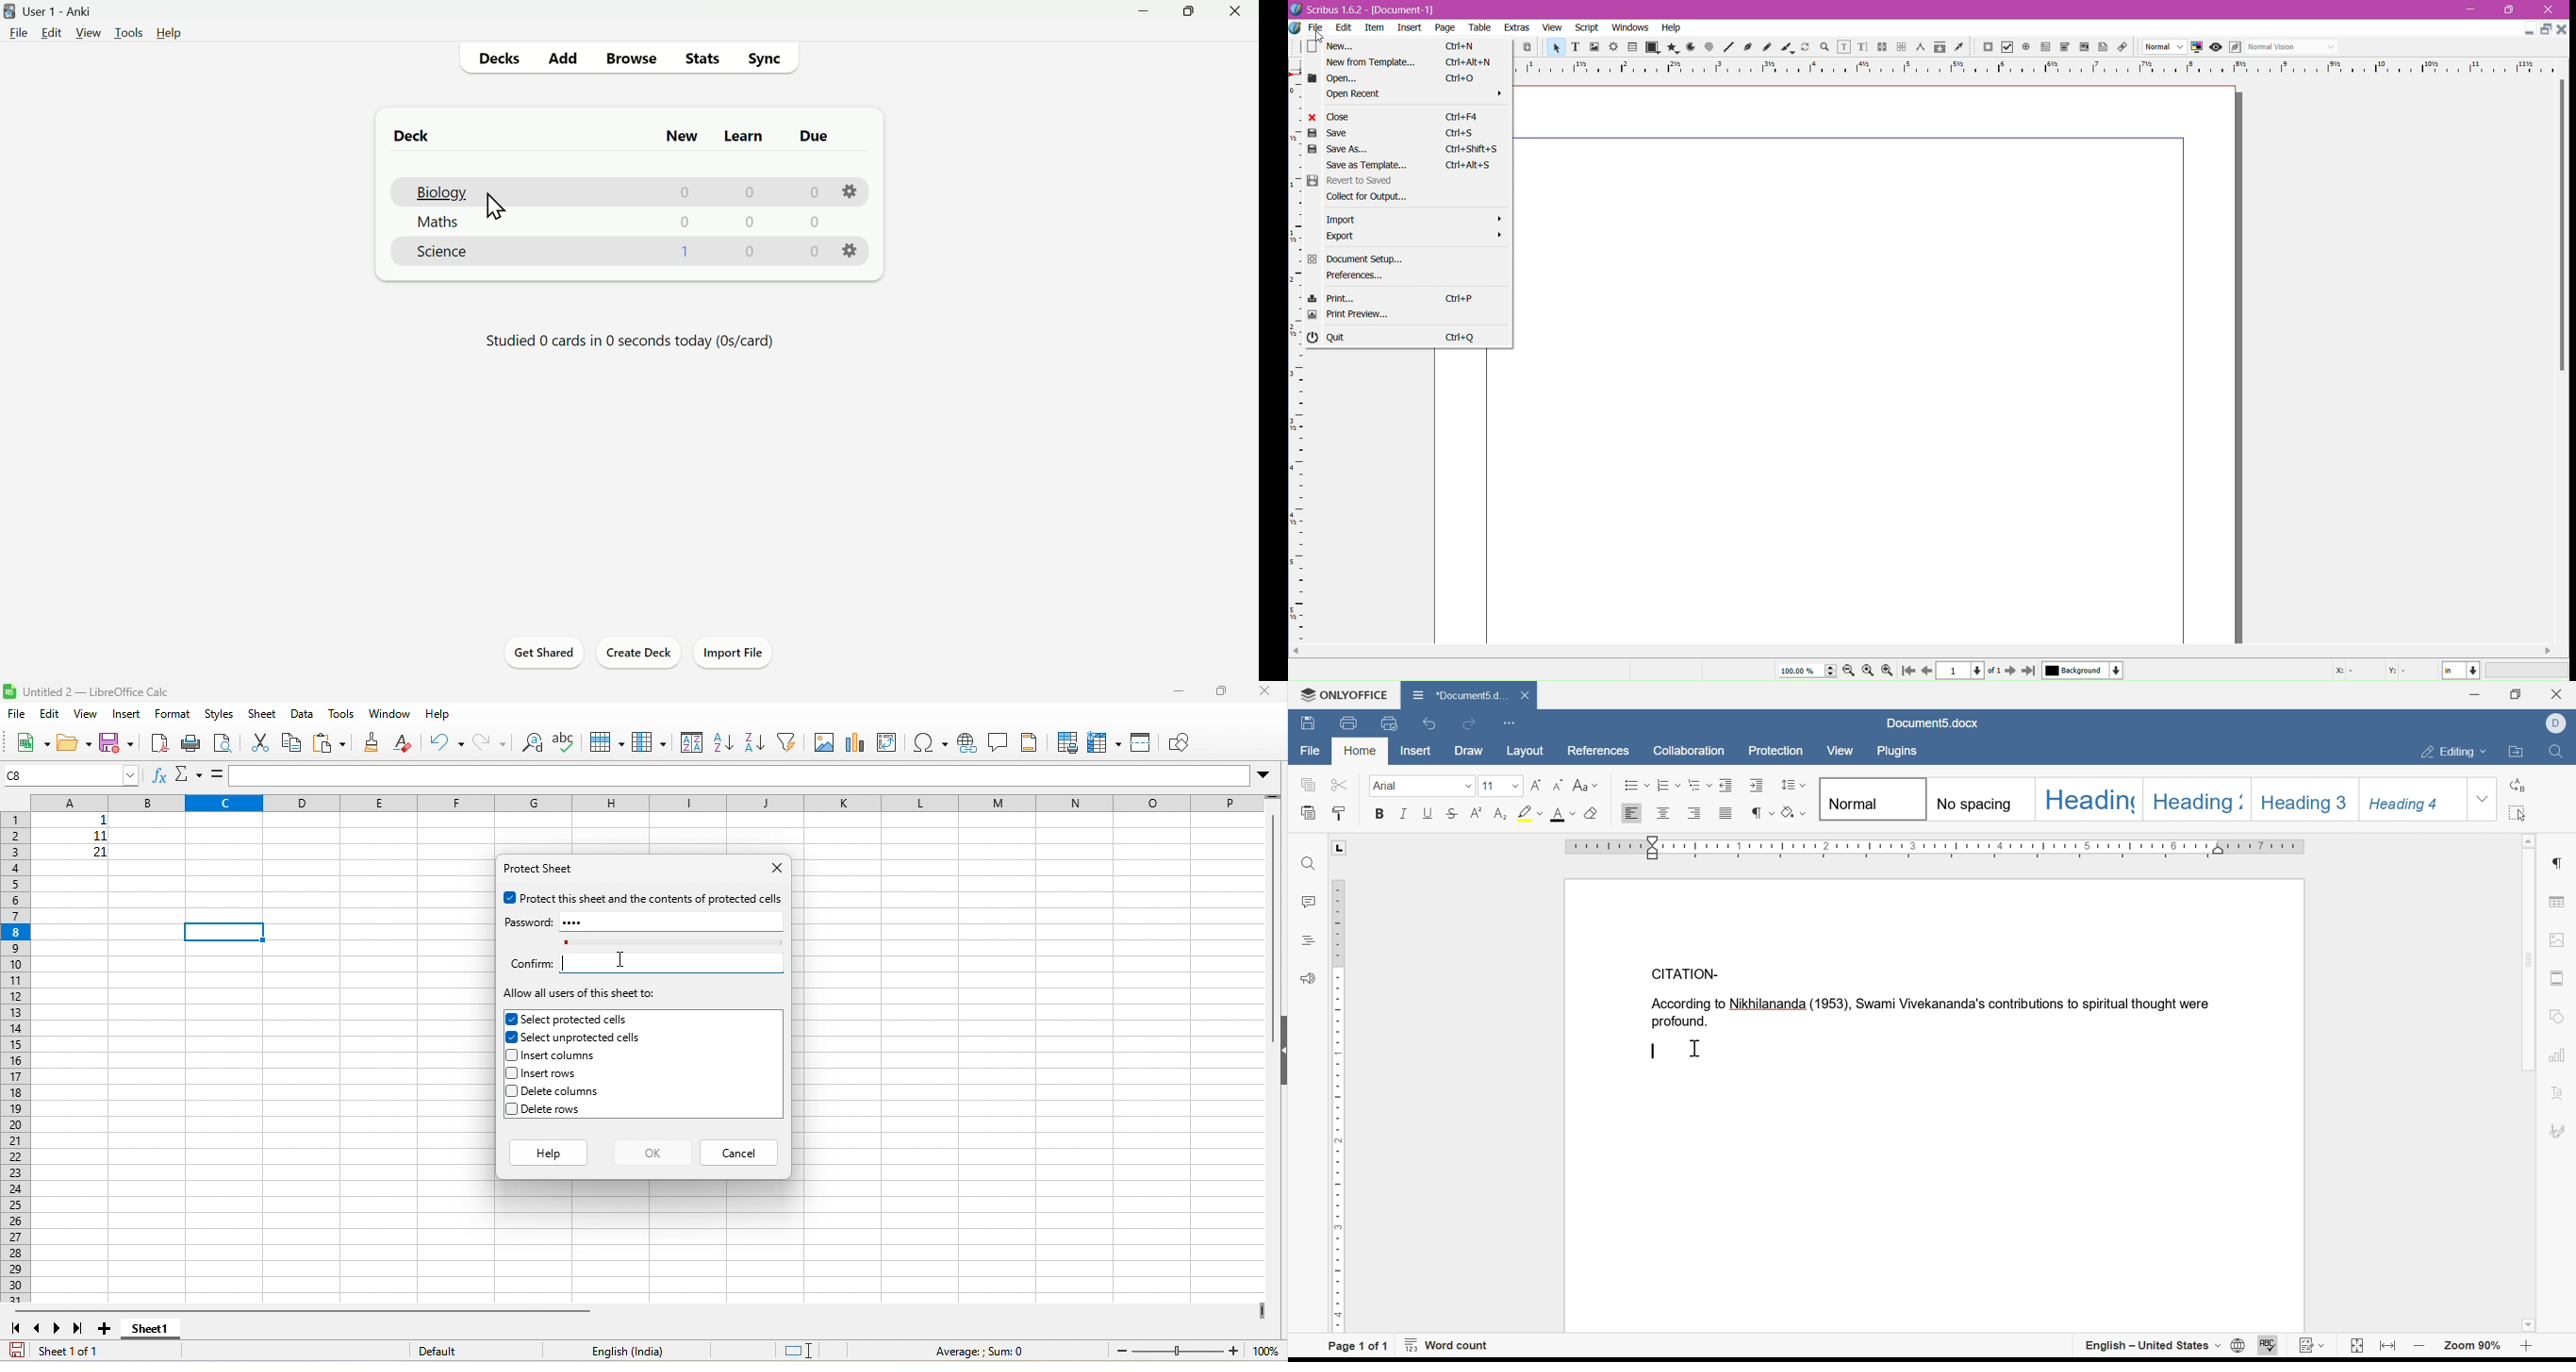 This screenshot has height=1372, width=2576. What do you see at coordinates (220, 714) in the screenshot?
I see `styles` at bounding box center [220, 714].